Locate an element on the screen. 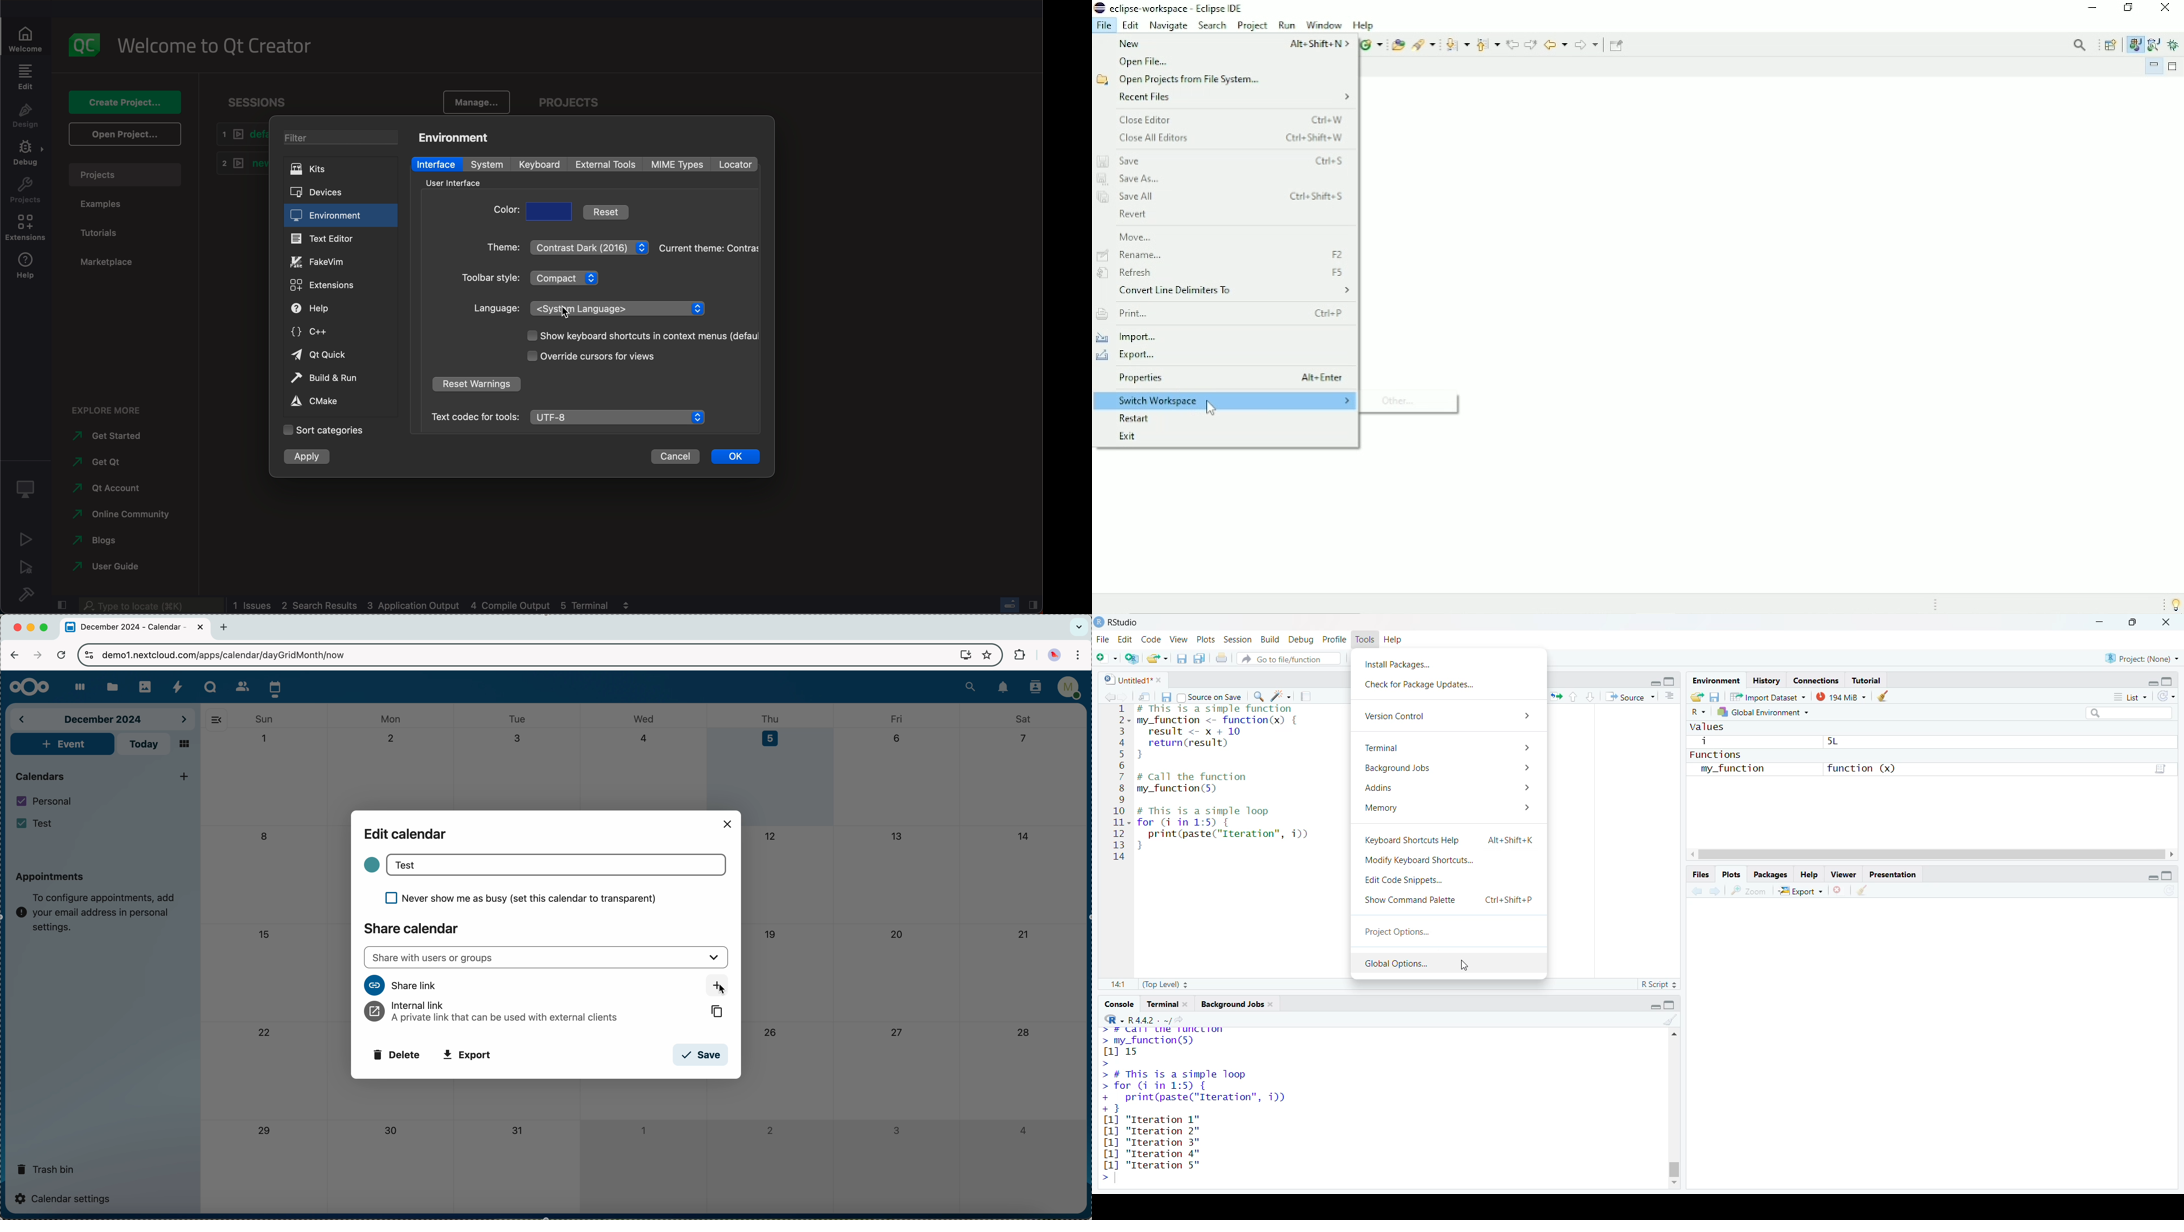 Image resolution: width=2184 pixels, height=1232 pixels. help is located at coordinates (26, 267).